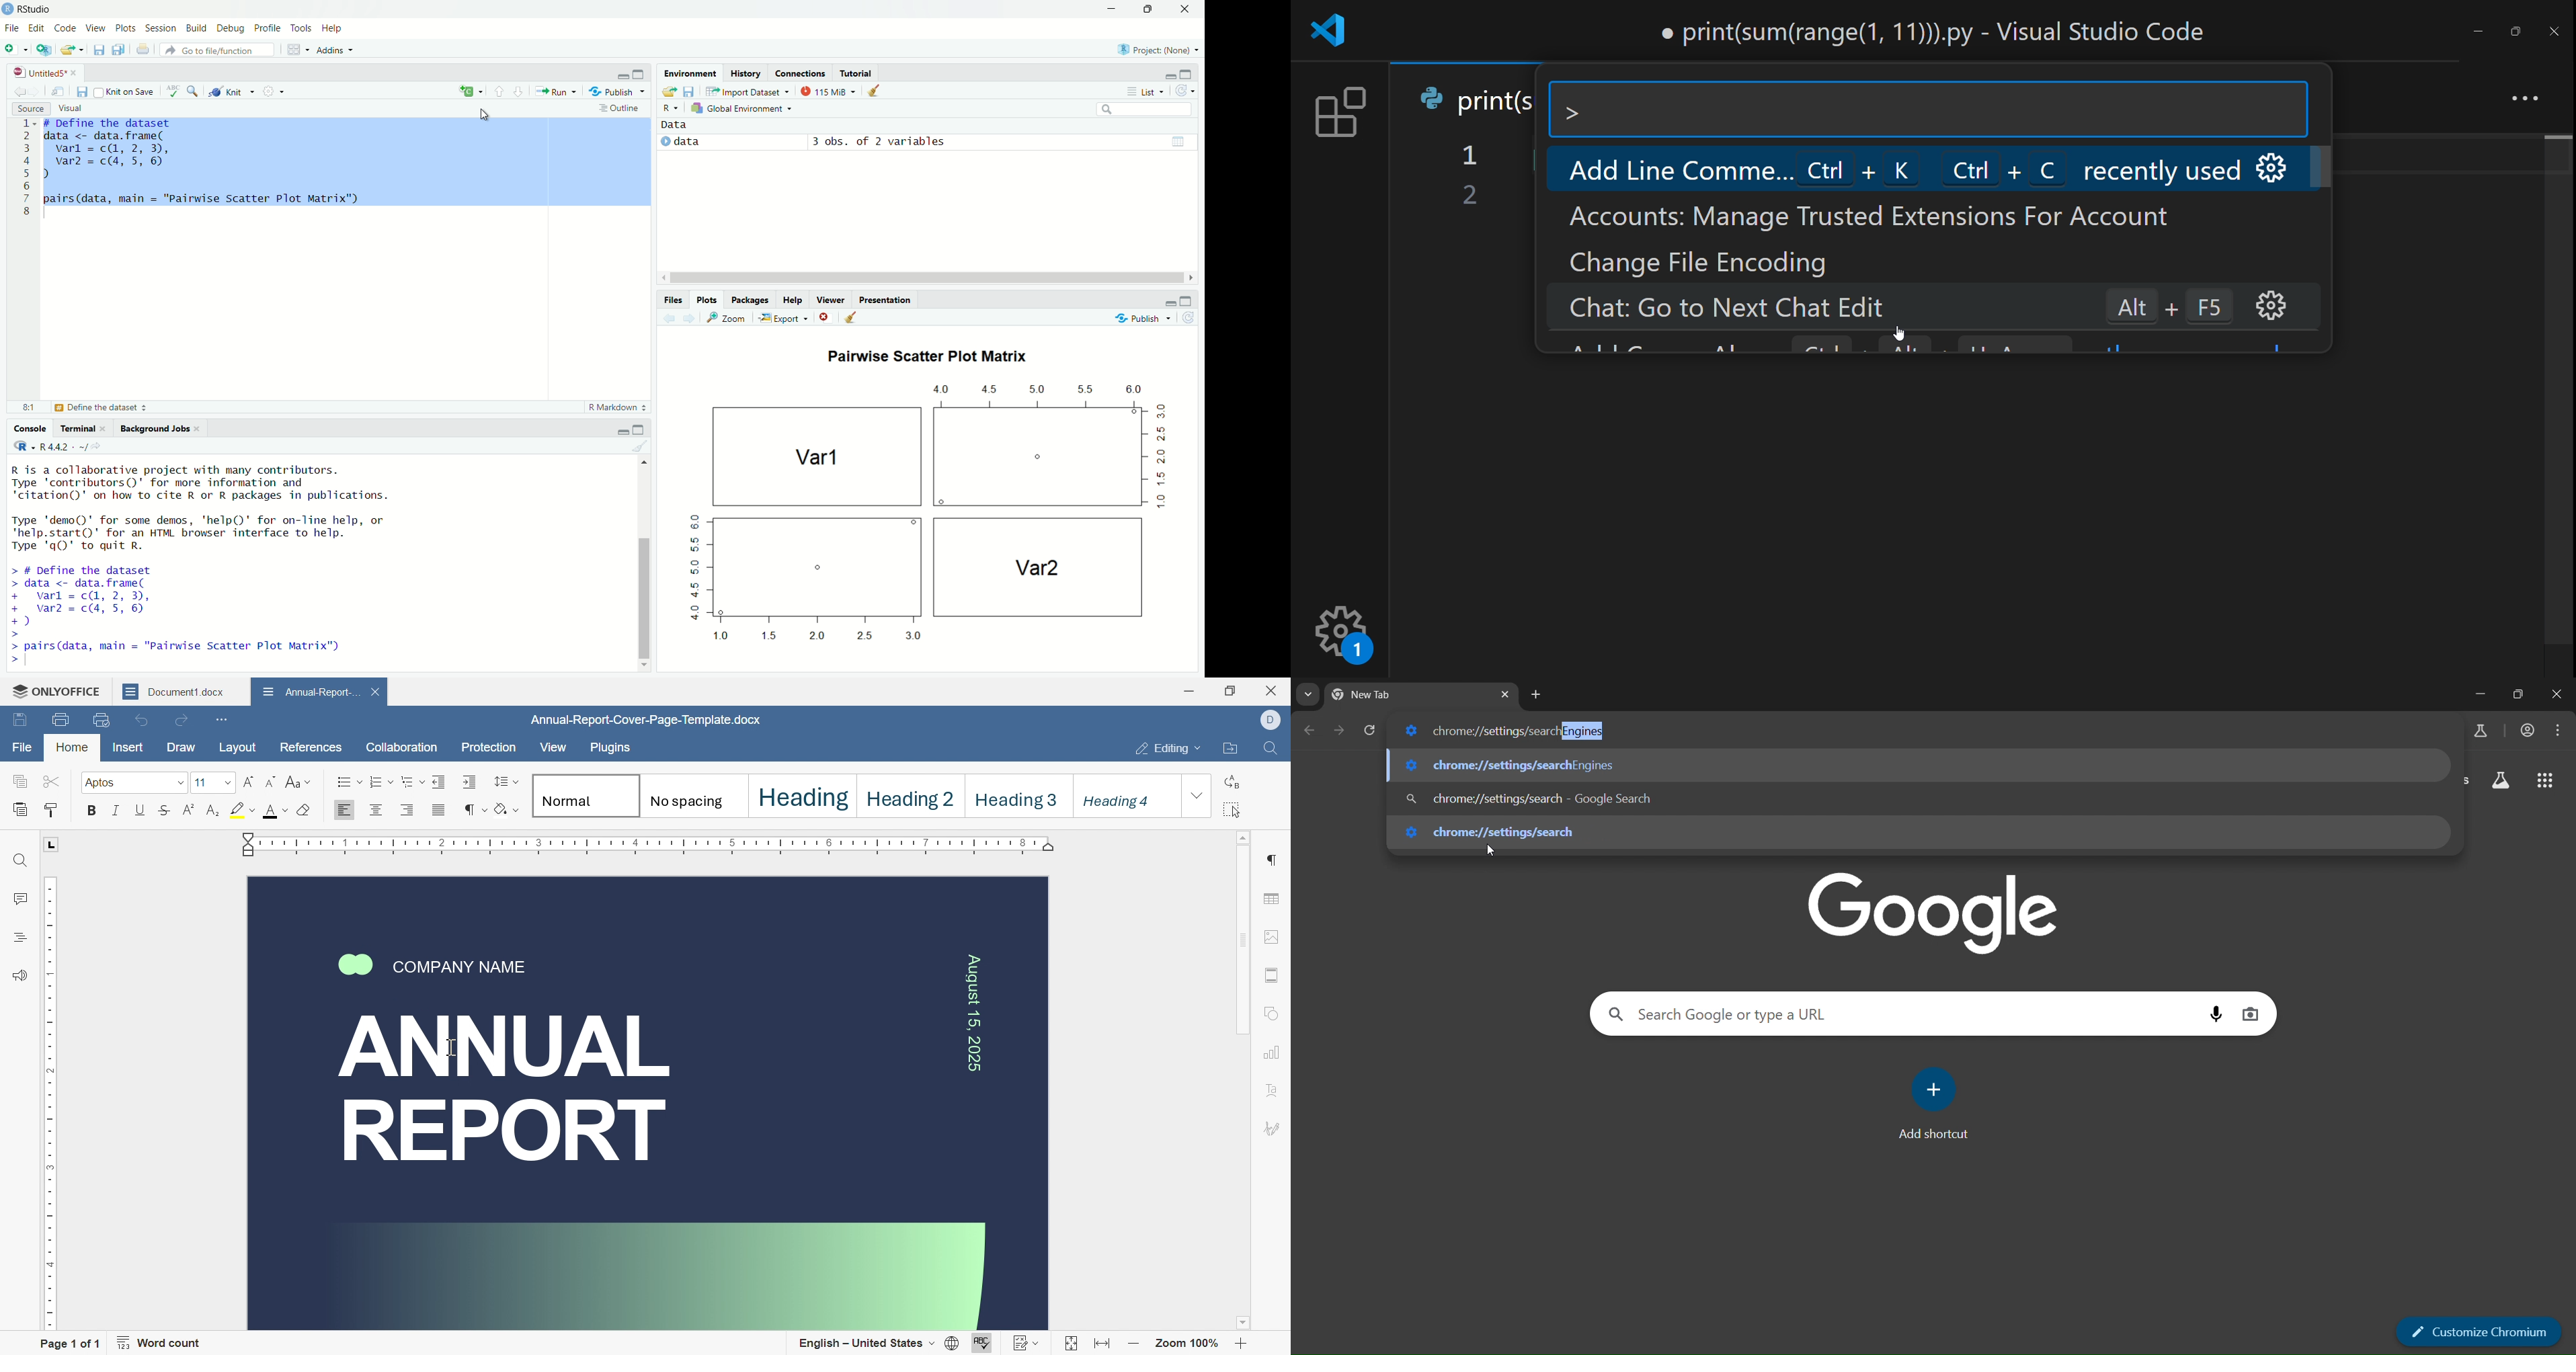  What do you see at coordinates (1334, 31) in the screenshot?
I see `logo` at bounding box center [1334, 31].